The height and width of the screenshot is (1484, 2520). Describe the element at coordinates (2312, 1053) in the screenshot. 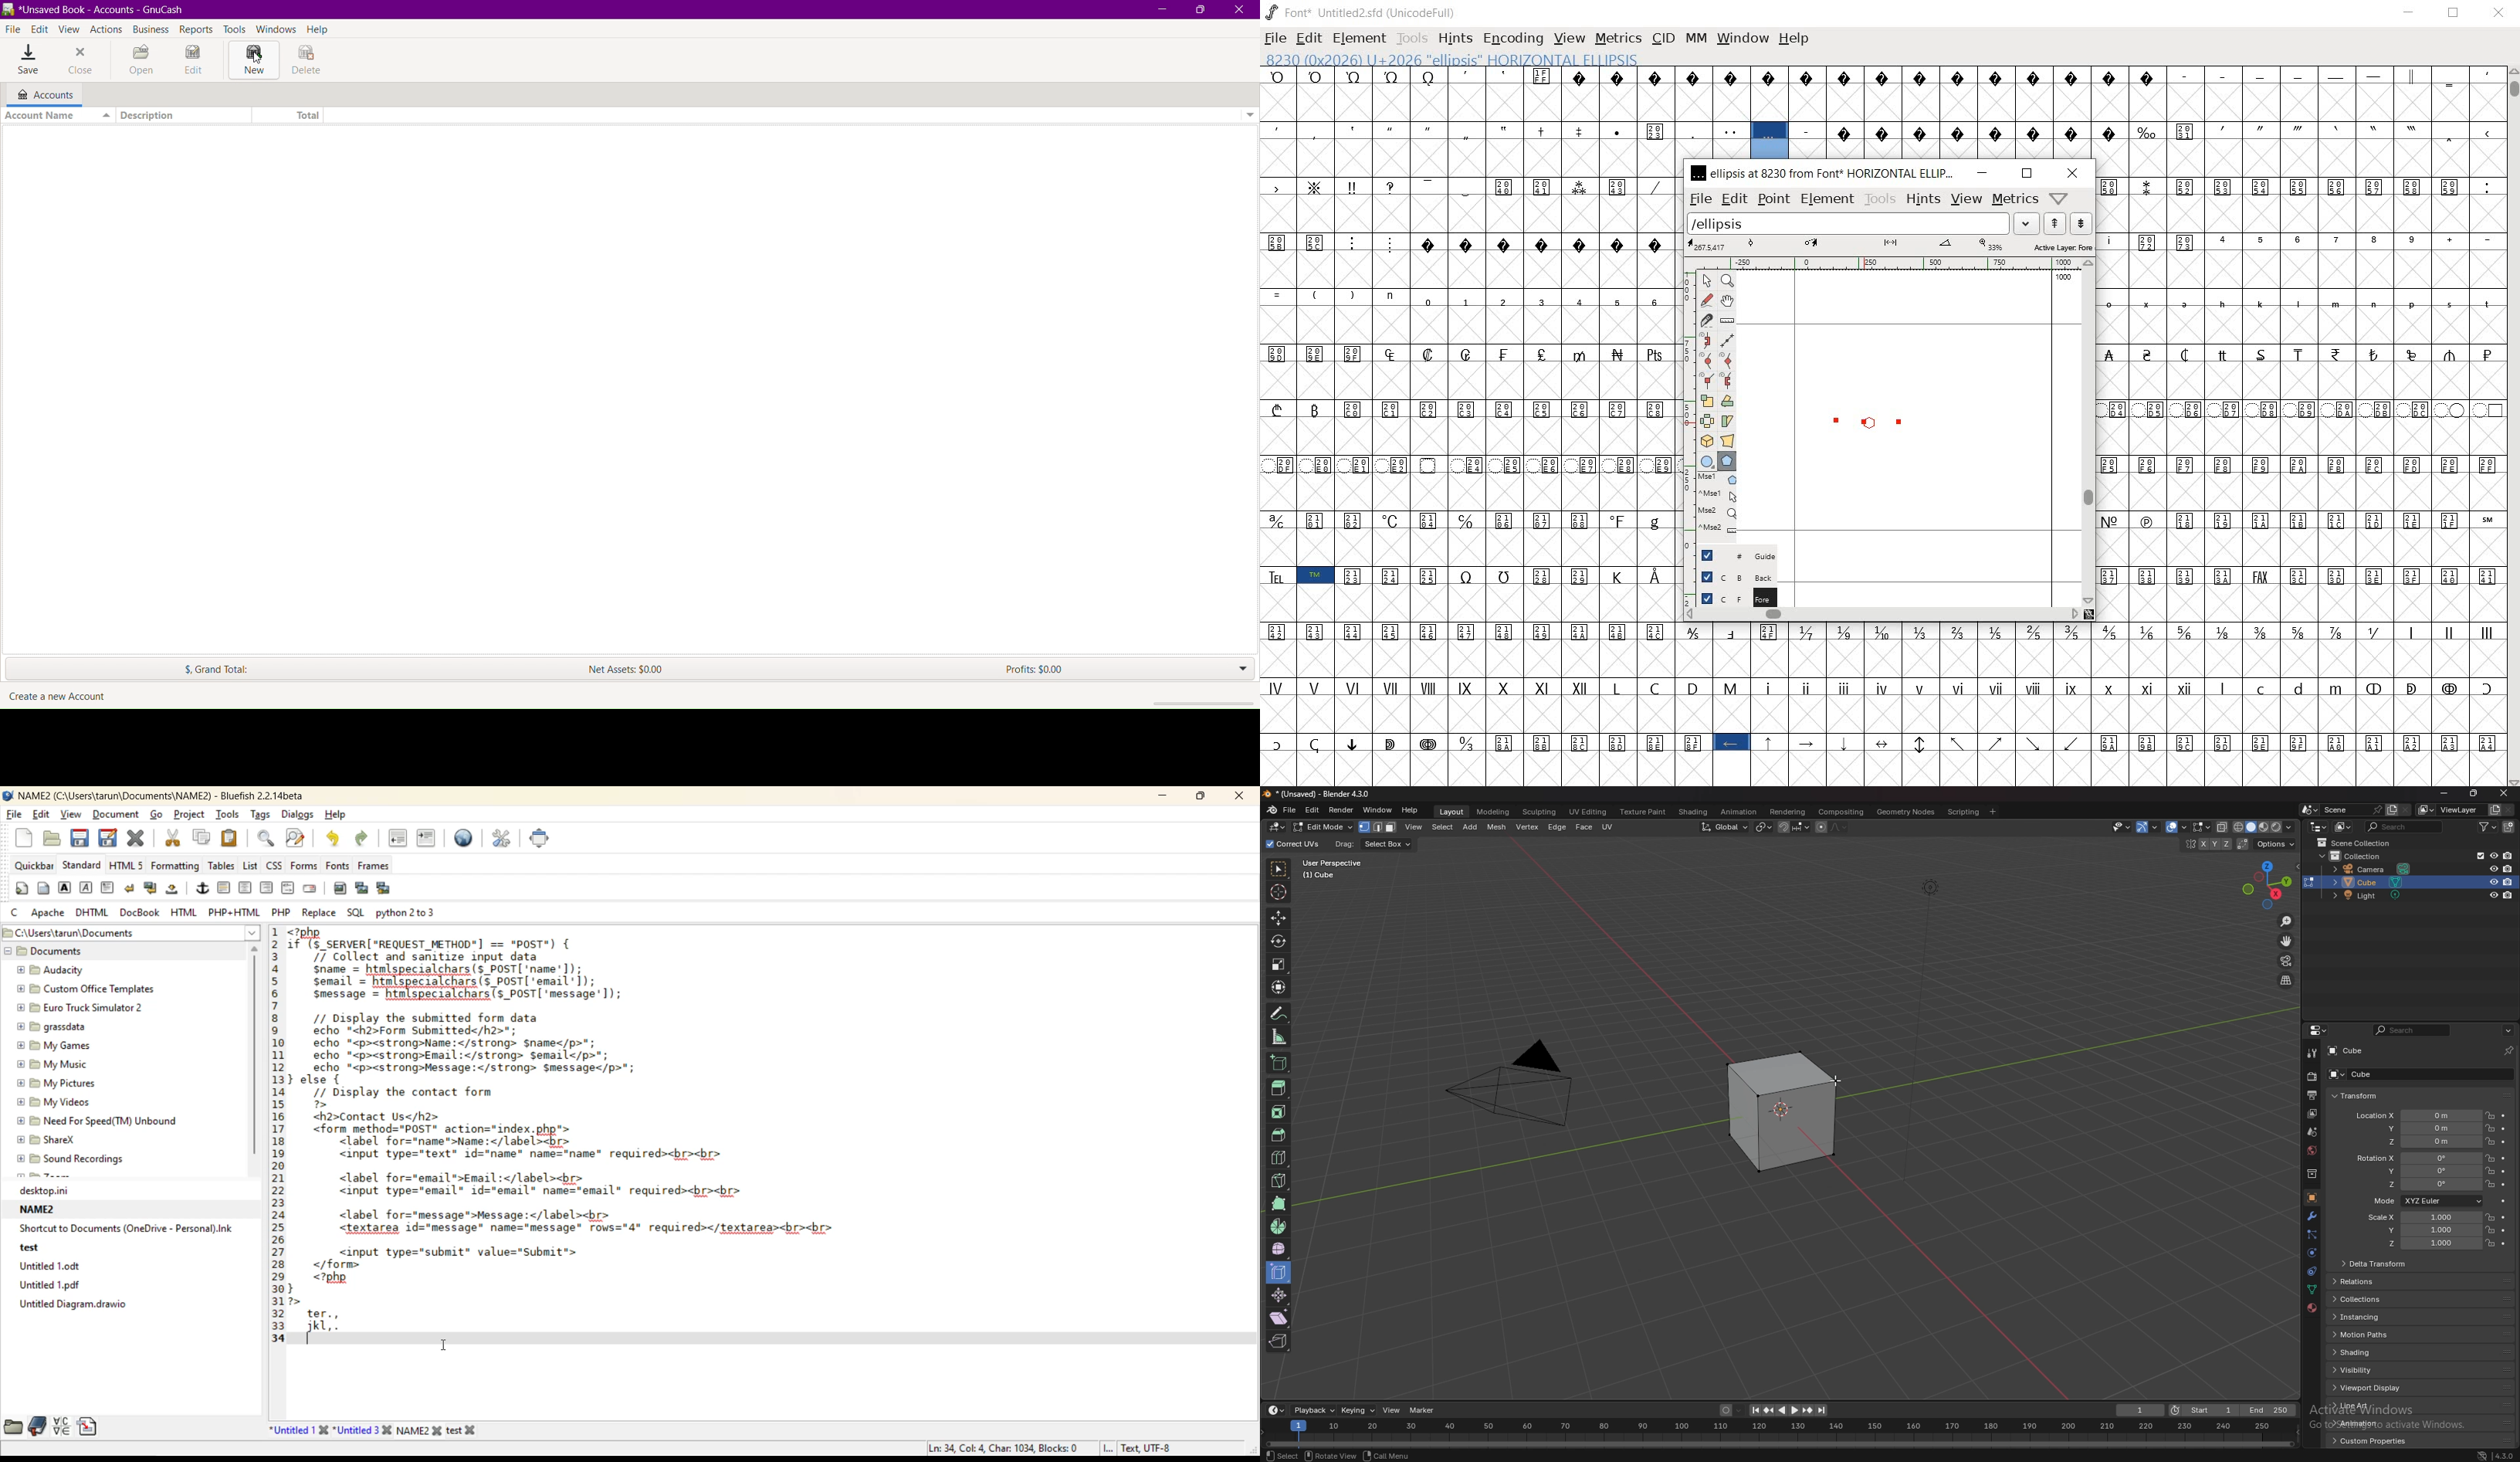

I see `tool` at that location.